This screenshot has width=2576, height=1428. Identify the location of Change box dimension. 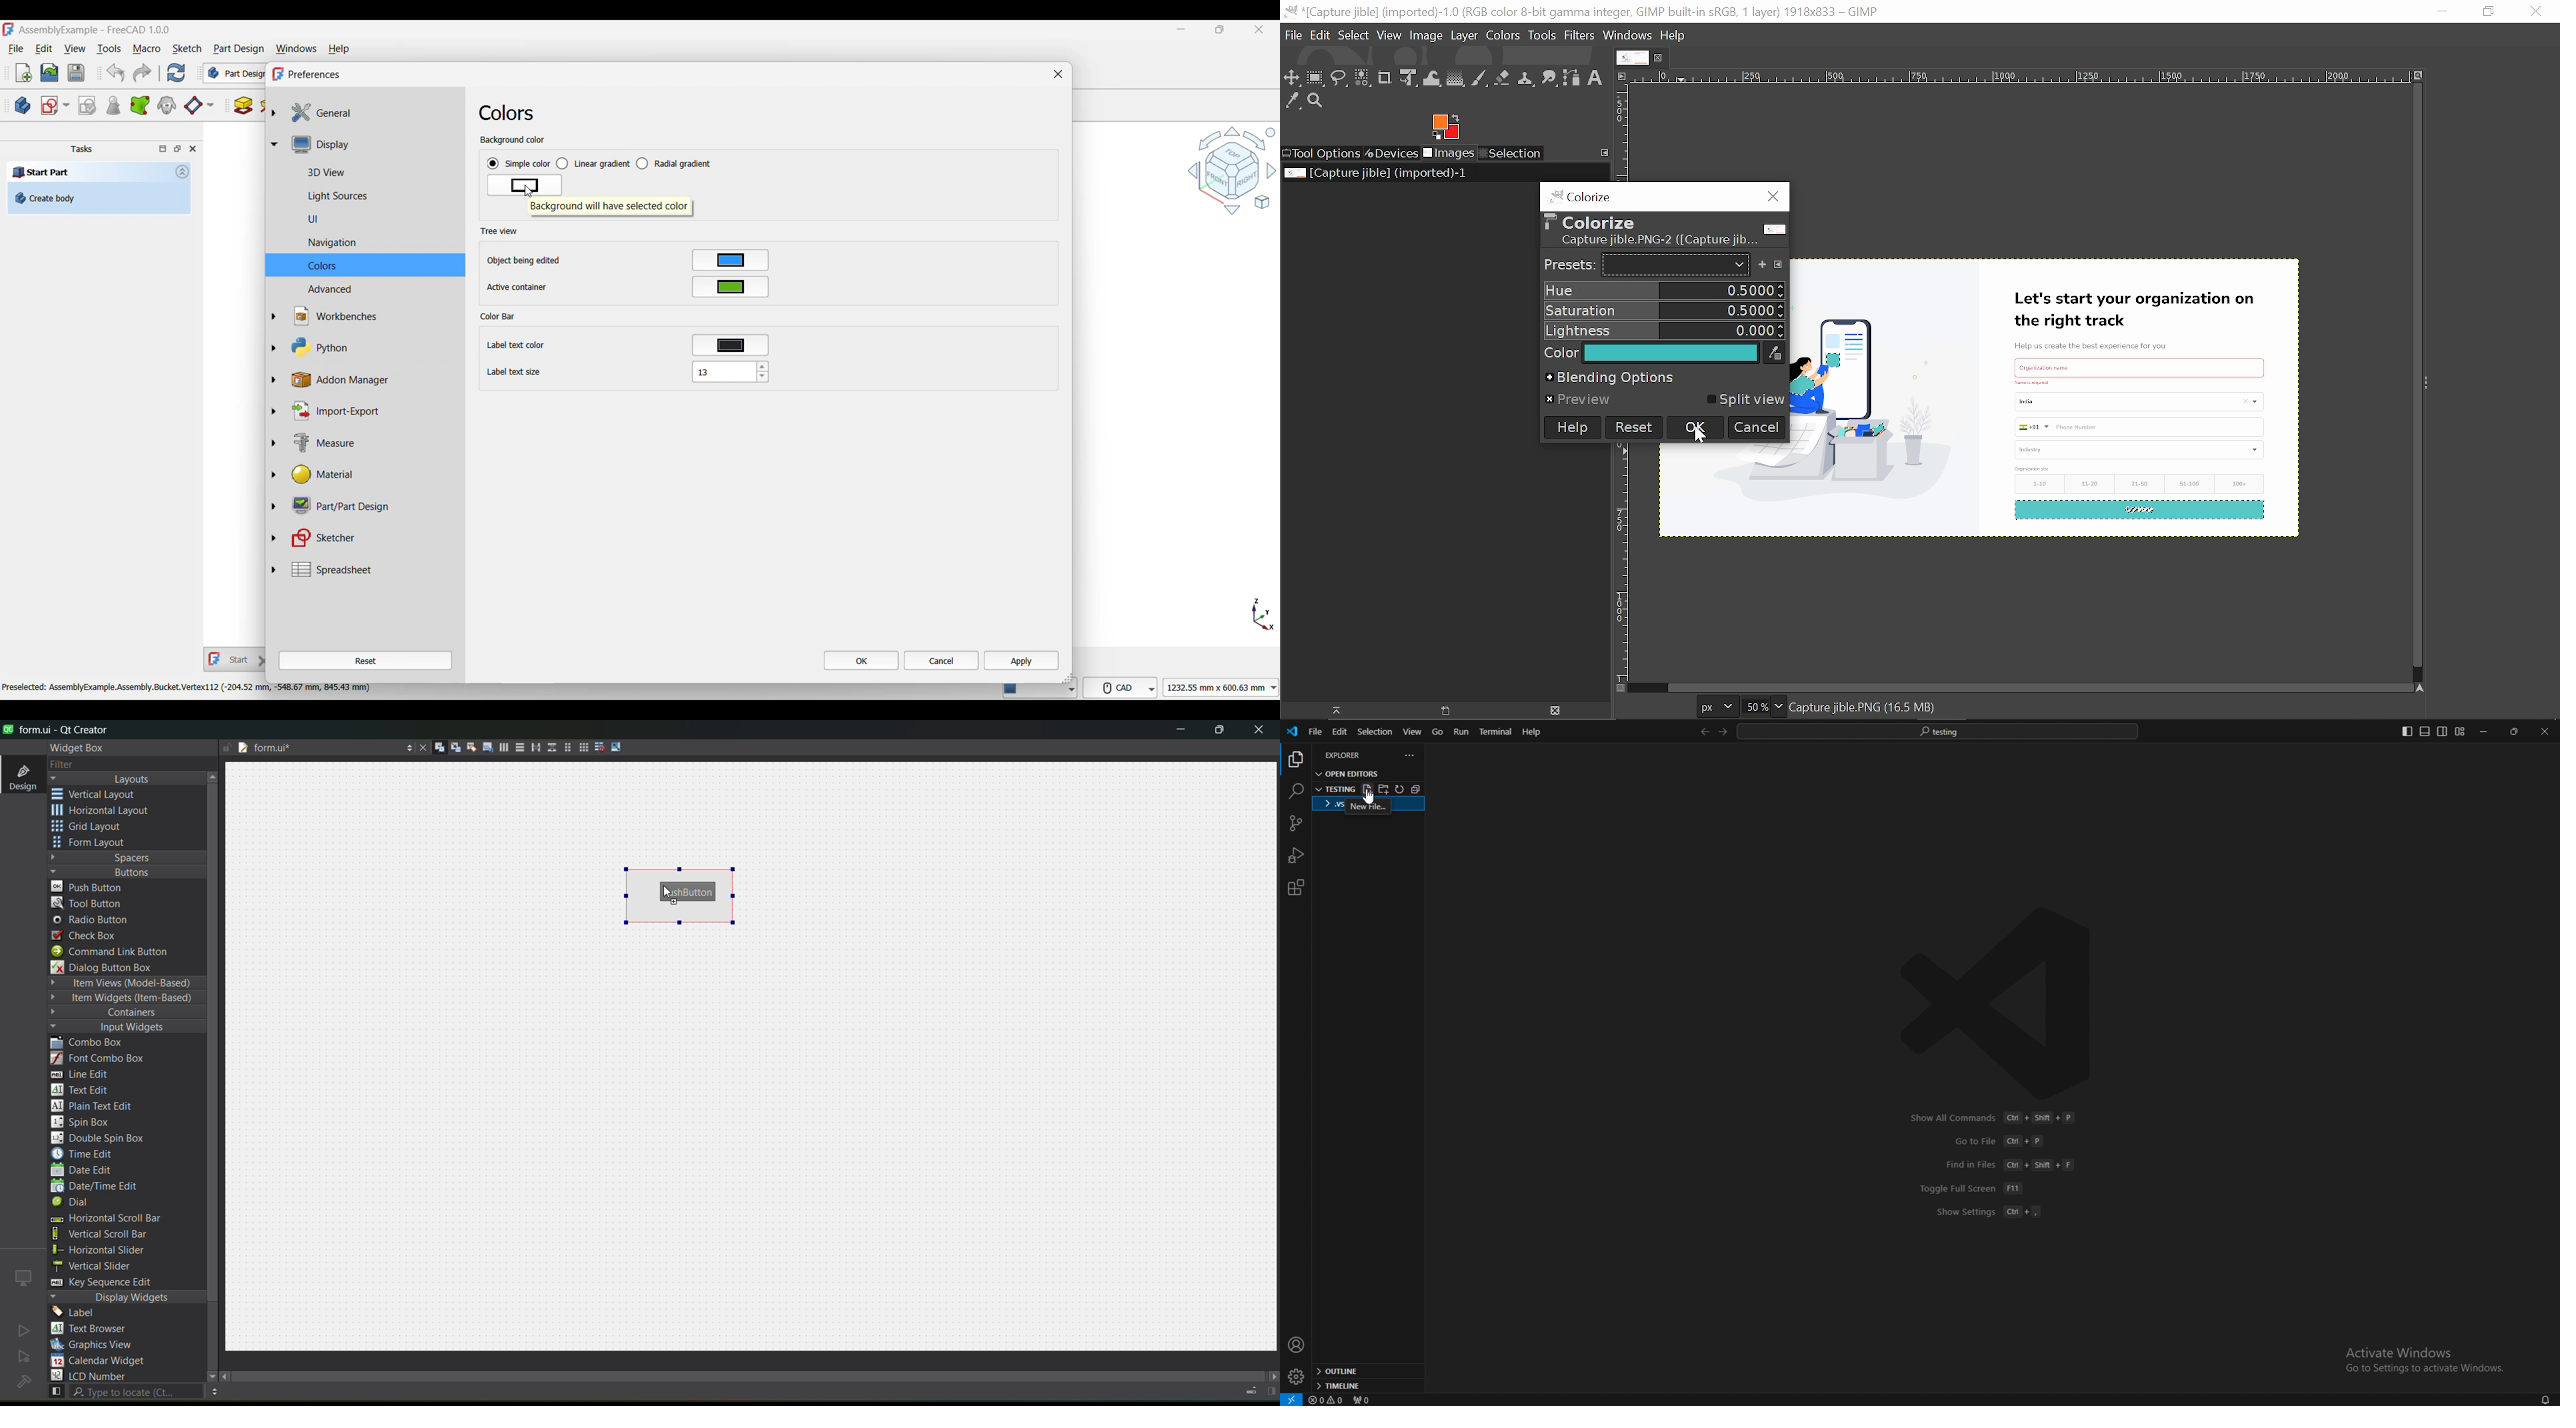
(1067, 677).